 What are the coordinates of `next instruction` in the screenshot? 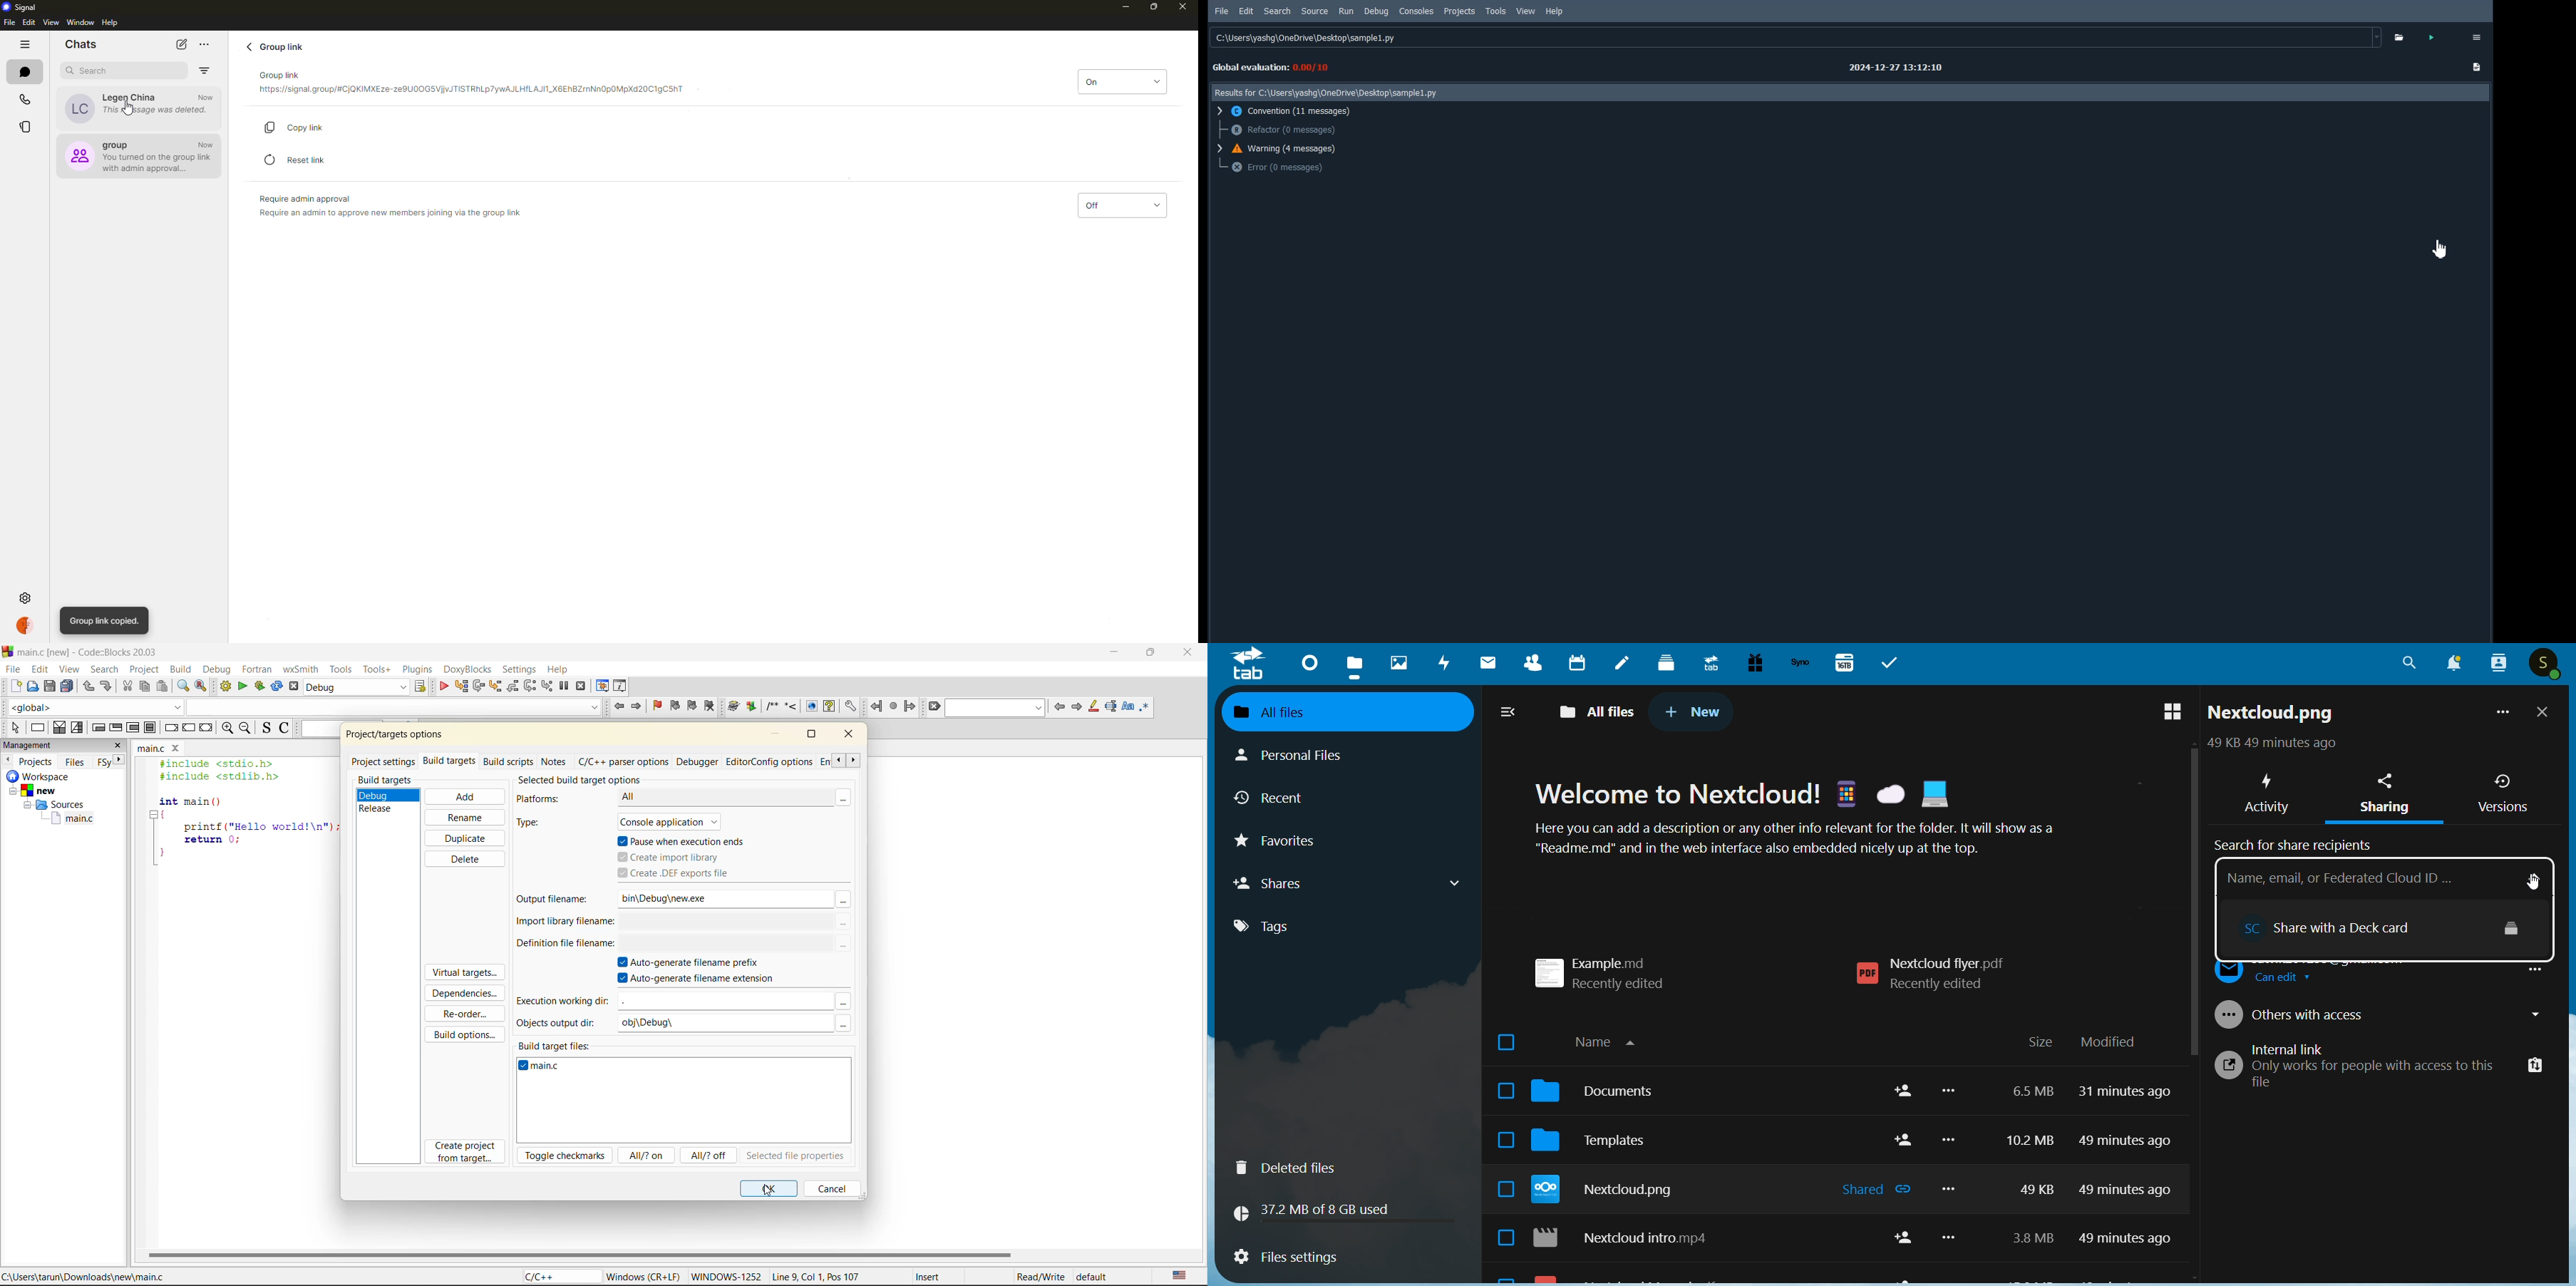 It's located at (528, 685).